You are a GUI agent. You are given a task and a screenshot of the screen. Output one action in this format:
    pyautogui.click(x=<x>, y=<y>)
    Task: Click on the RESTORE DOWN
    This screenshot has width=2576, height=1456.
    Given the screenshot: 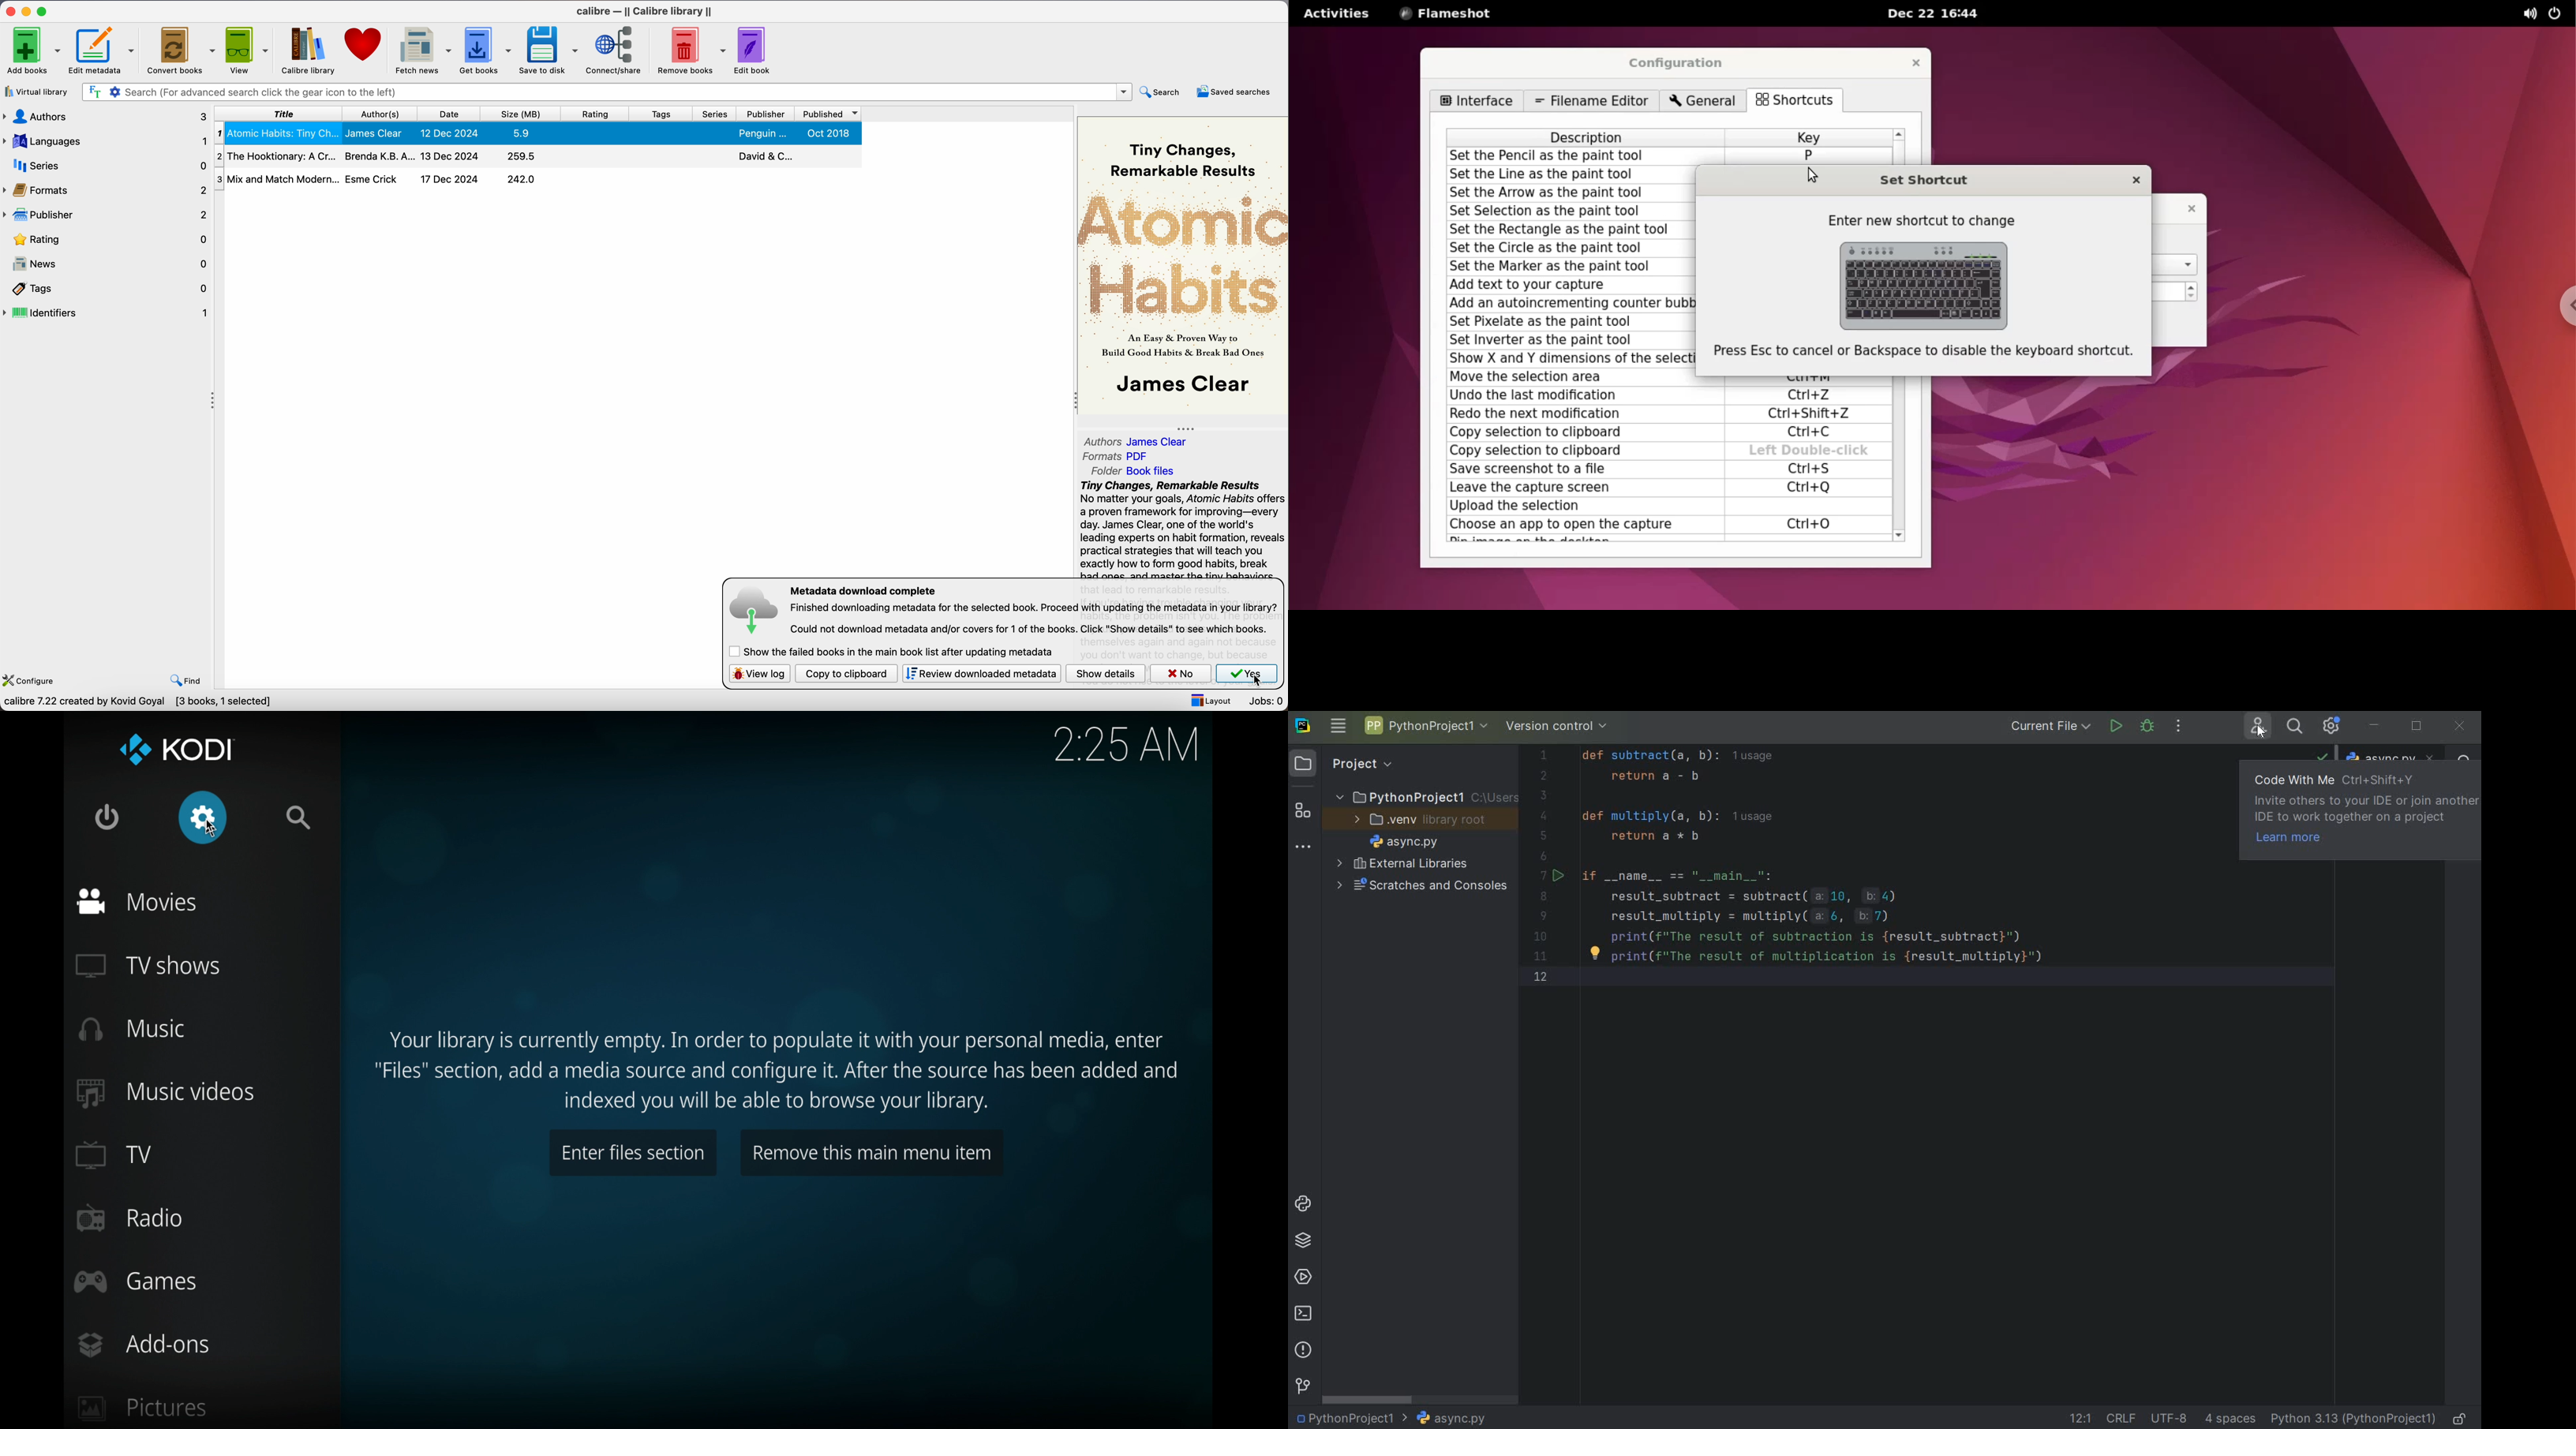 What is the action you would take?
    pyautogui.click(x=2417, y=724)
    